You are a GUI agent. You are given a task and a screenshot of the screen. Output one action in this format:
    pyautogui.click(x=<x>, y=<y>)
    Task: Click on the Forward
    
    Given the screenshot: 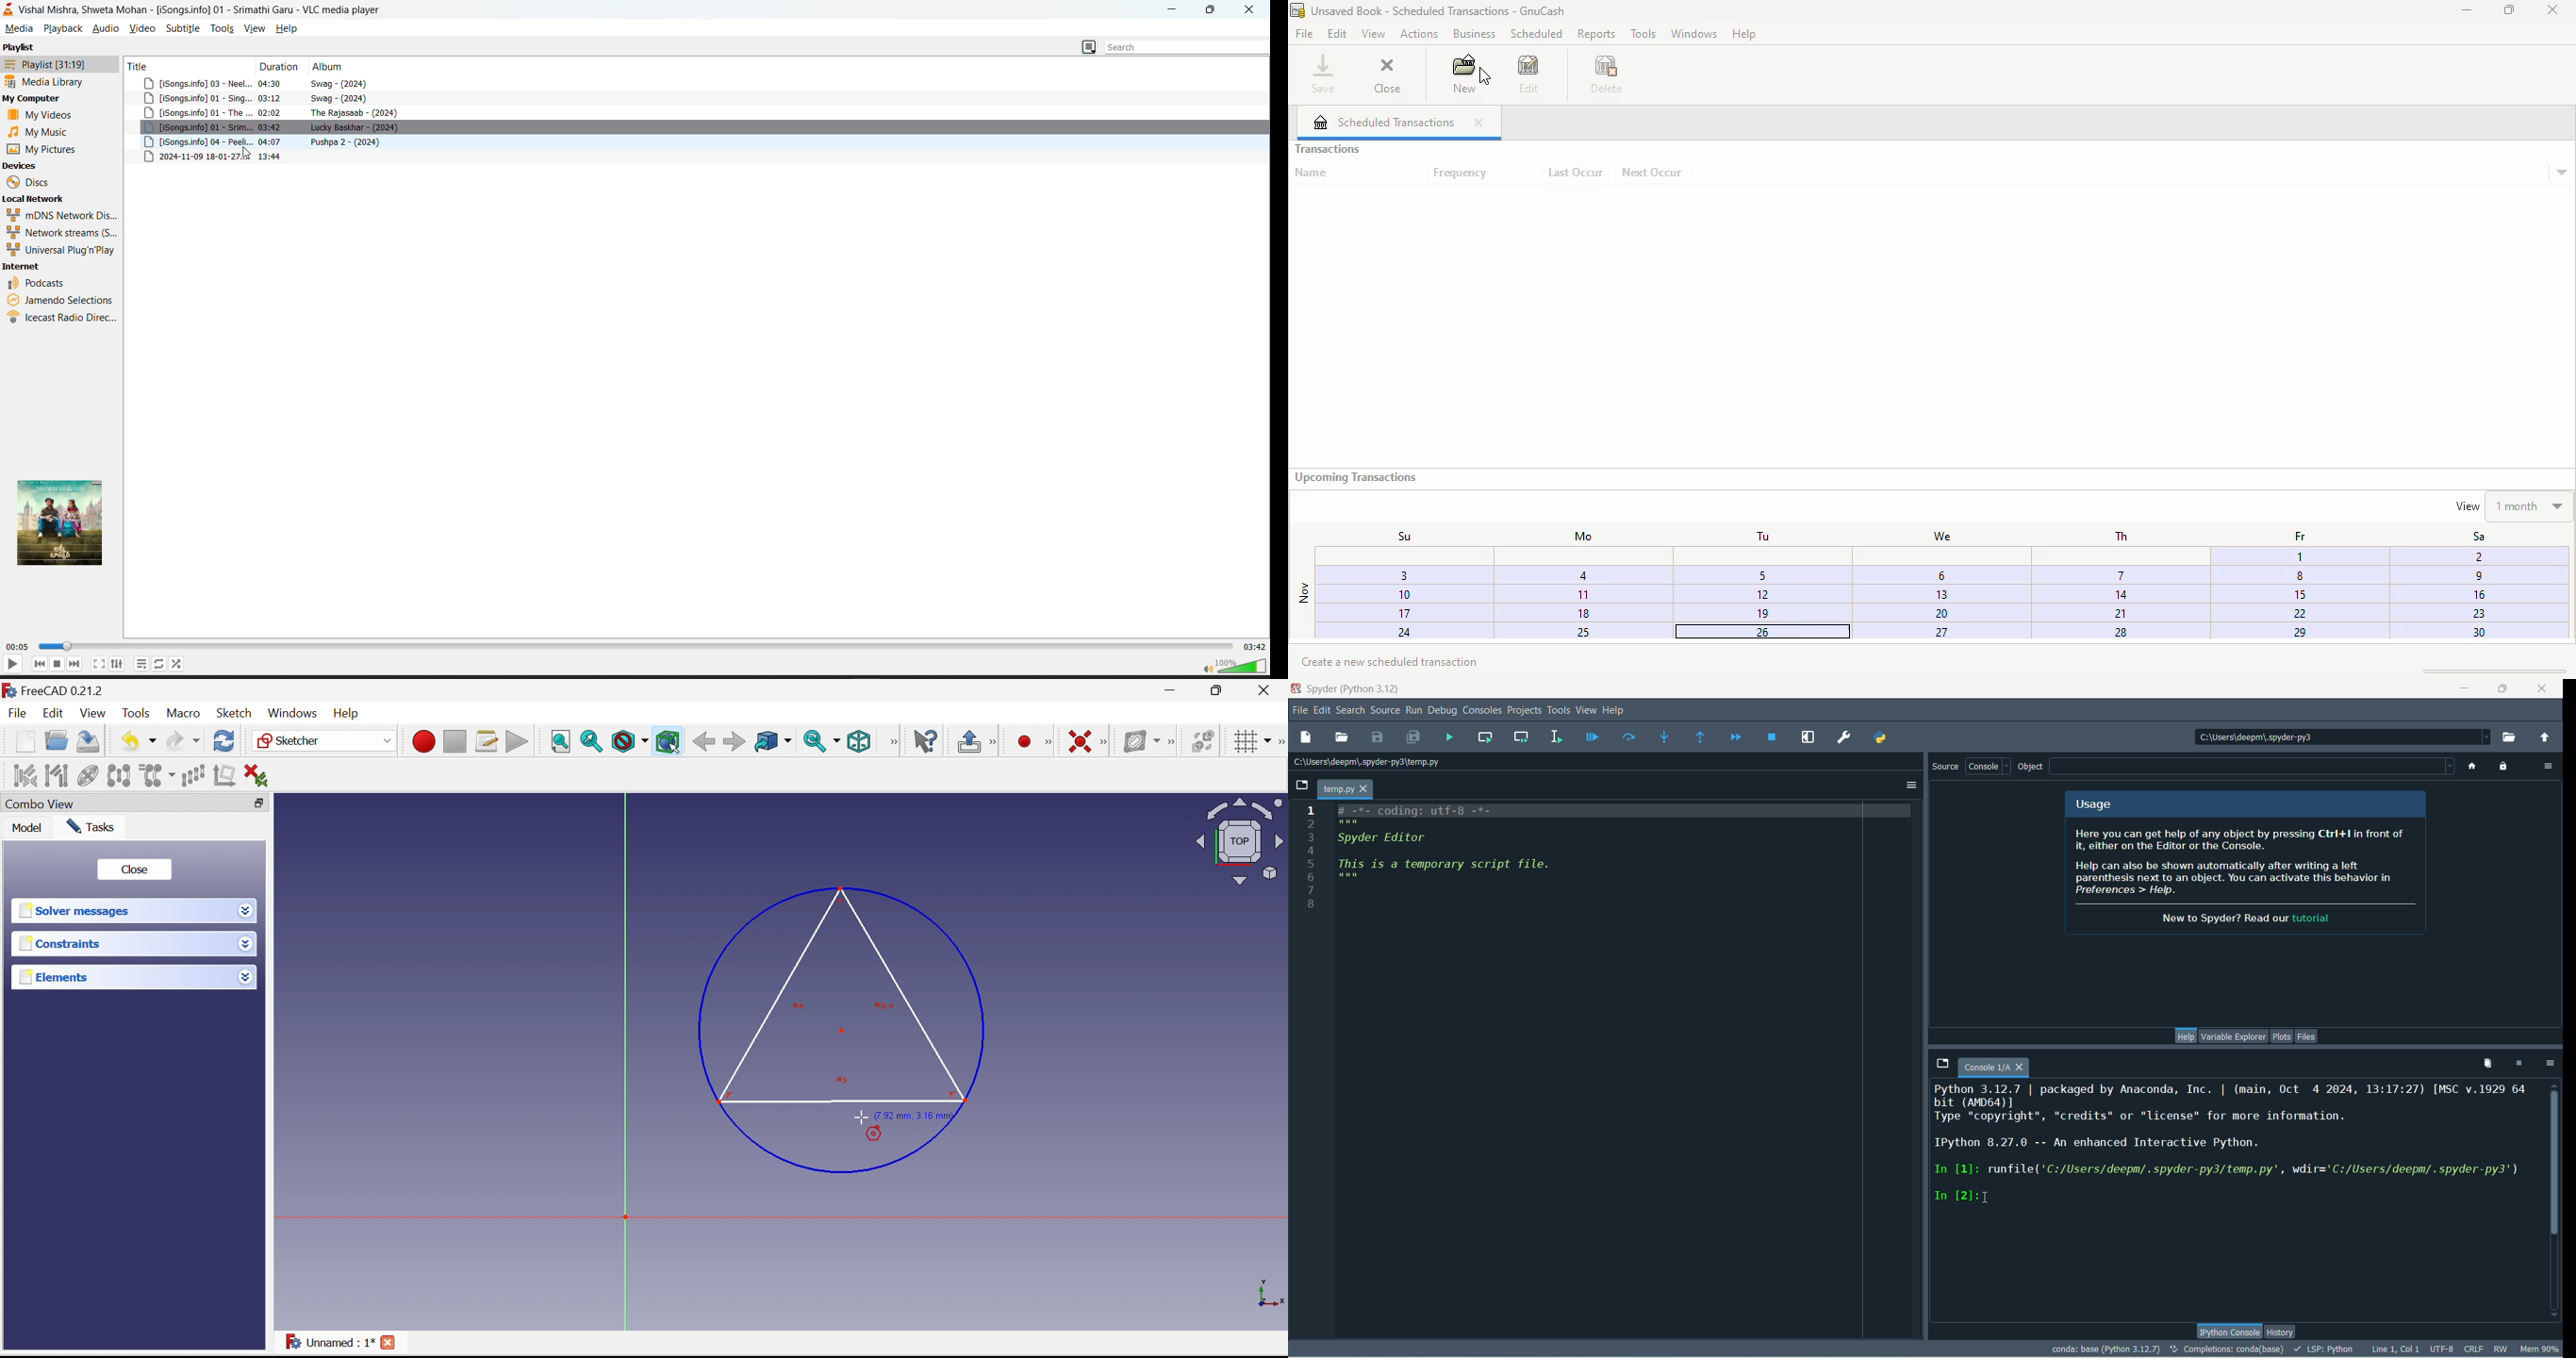 What is the action you would take?
    pyautogui.click(x=735, y=742)
    